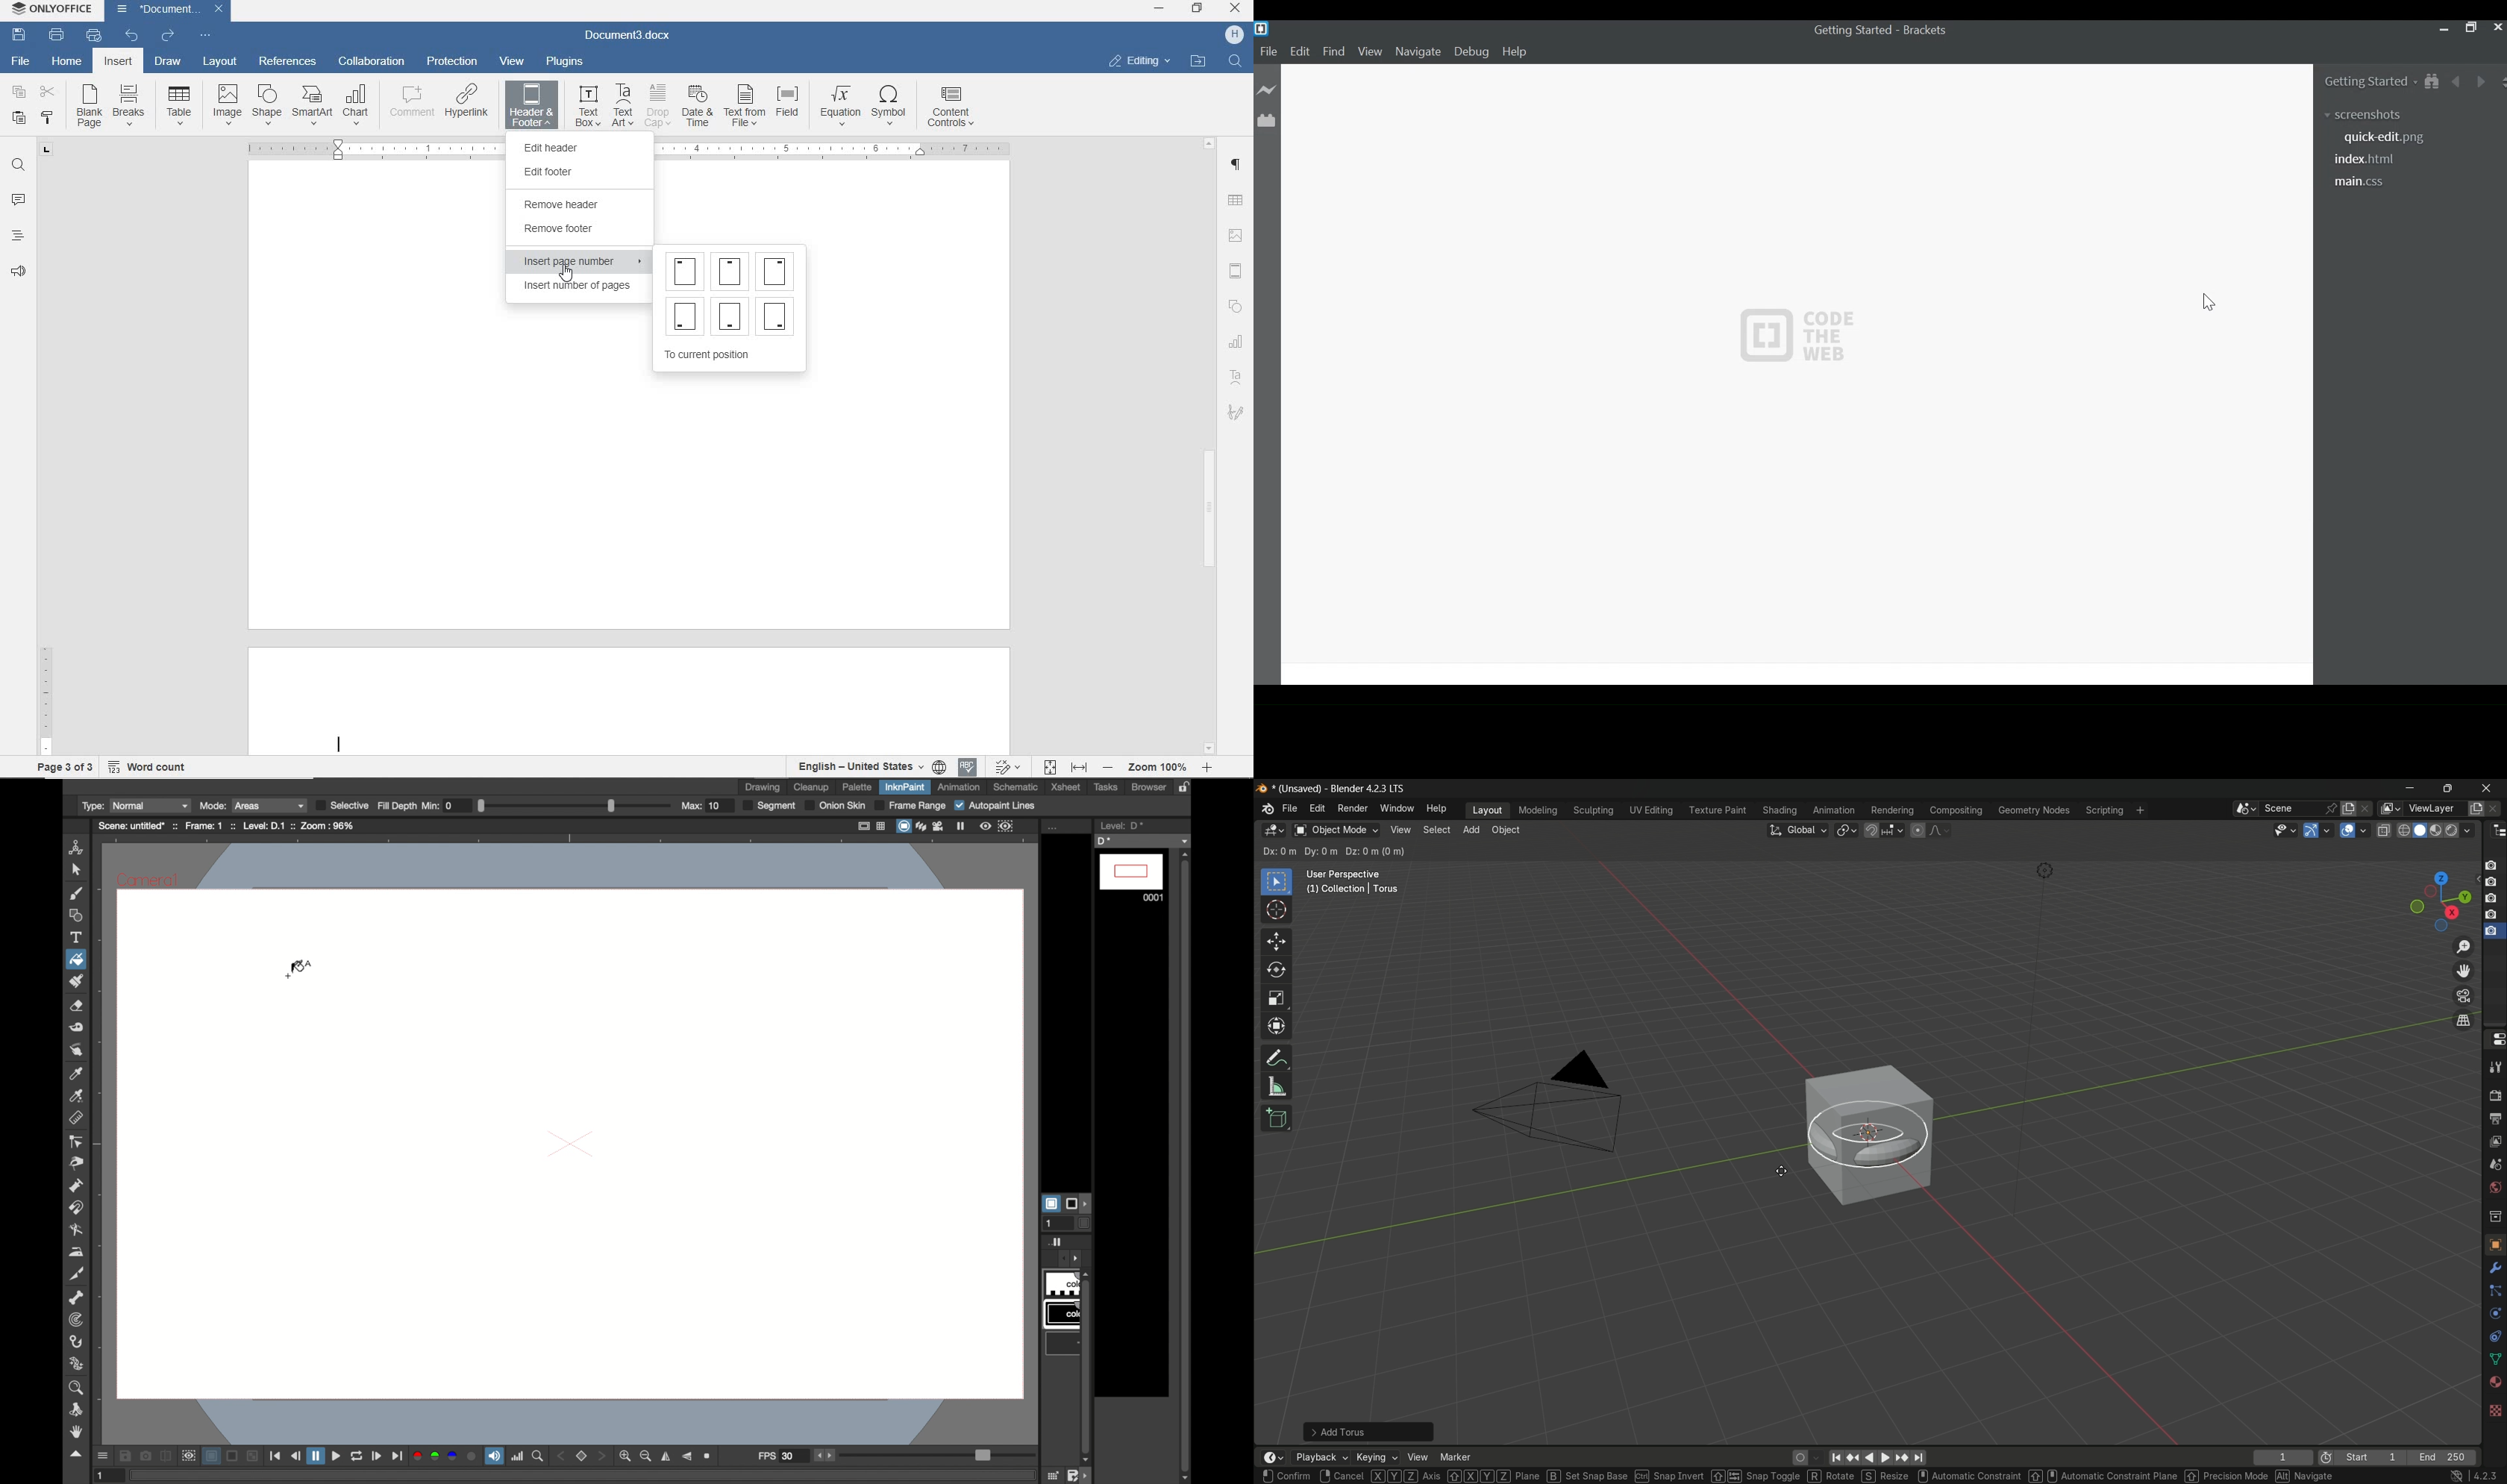 This screenshot has height=1484, width=2520. I want to click on Edit, so click(1301, 52).